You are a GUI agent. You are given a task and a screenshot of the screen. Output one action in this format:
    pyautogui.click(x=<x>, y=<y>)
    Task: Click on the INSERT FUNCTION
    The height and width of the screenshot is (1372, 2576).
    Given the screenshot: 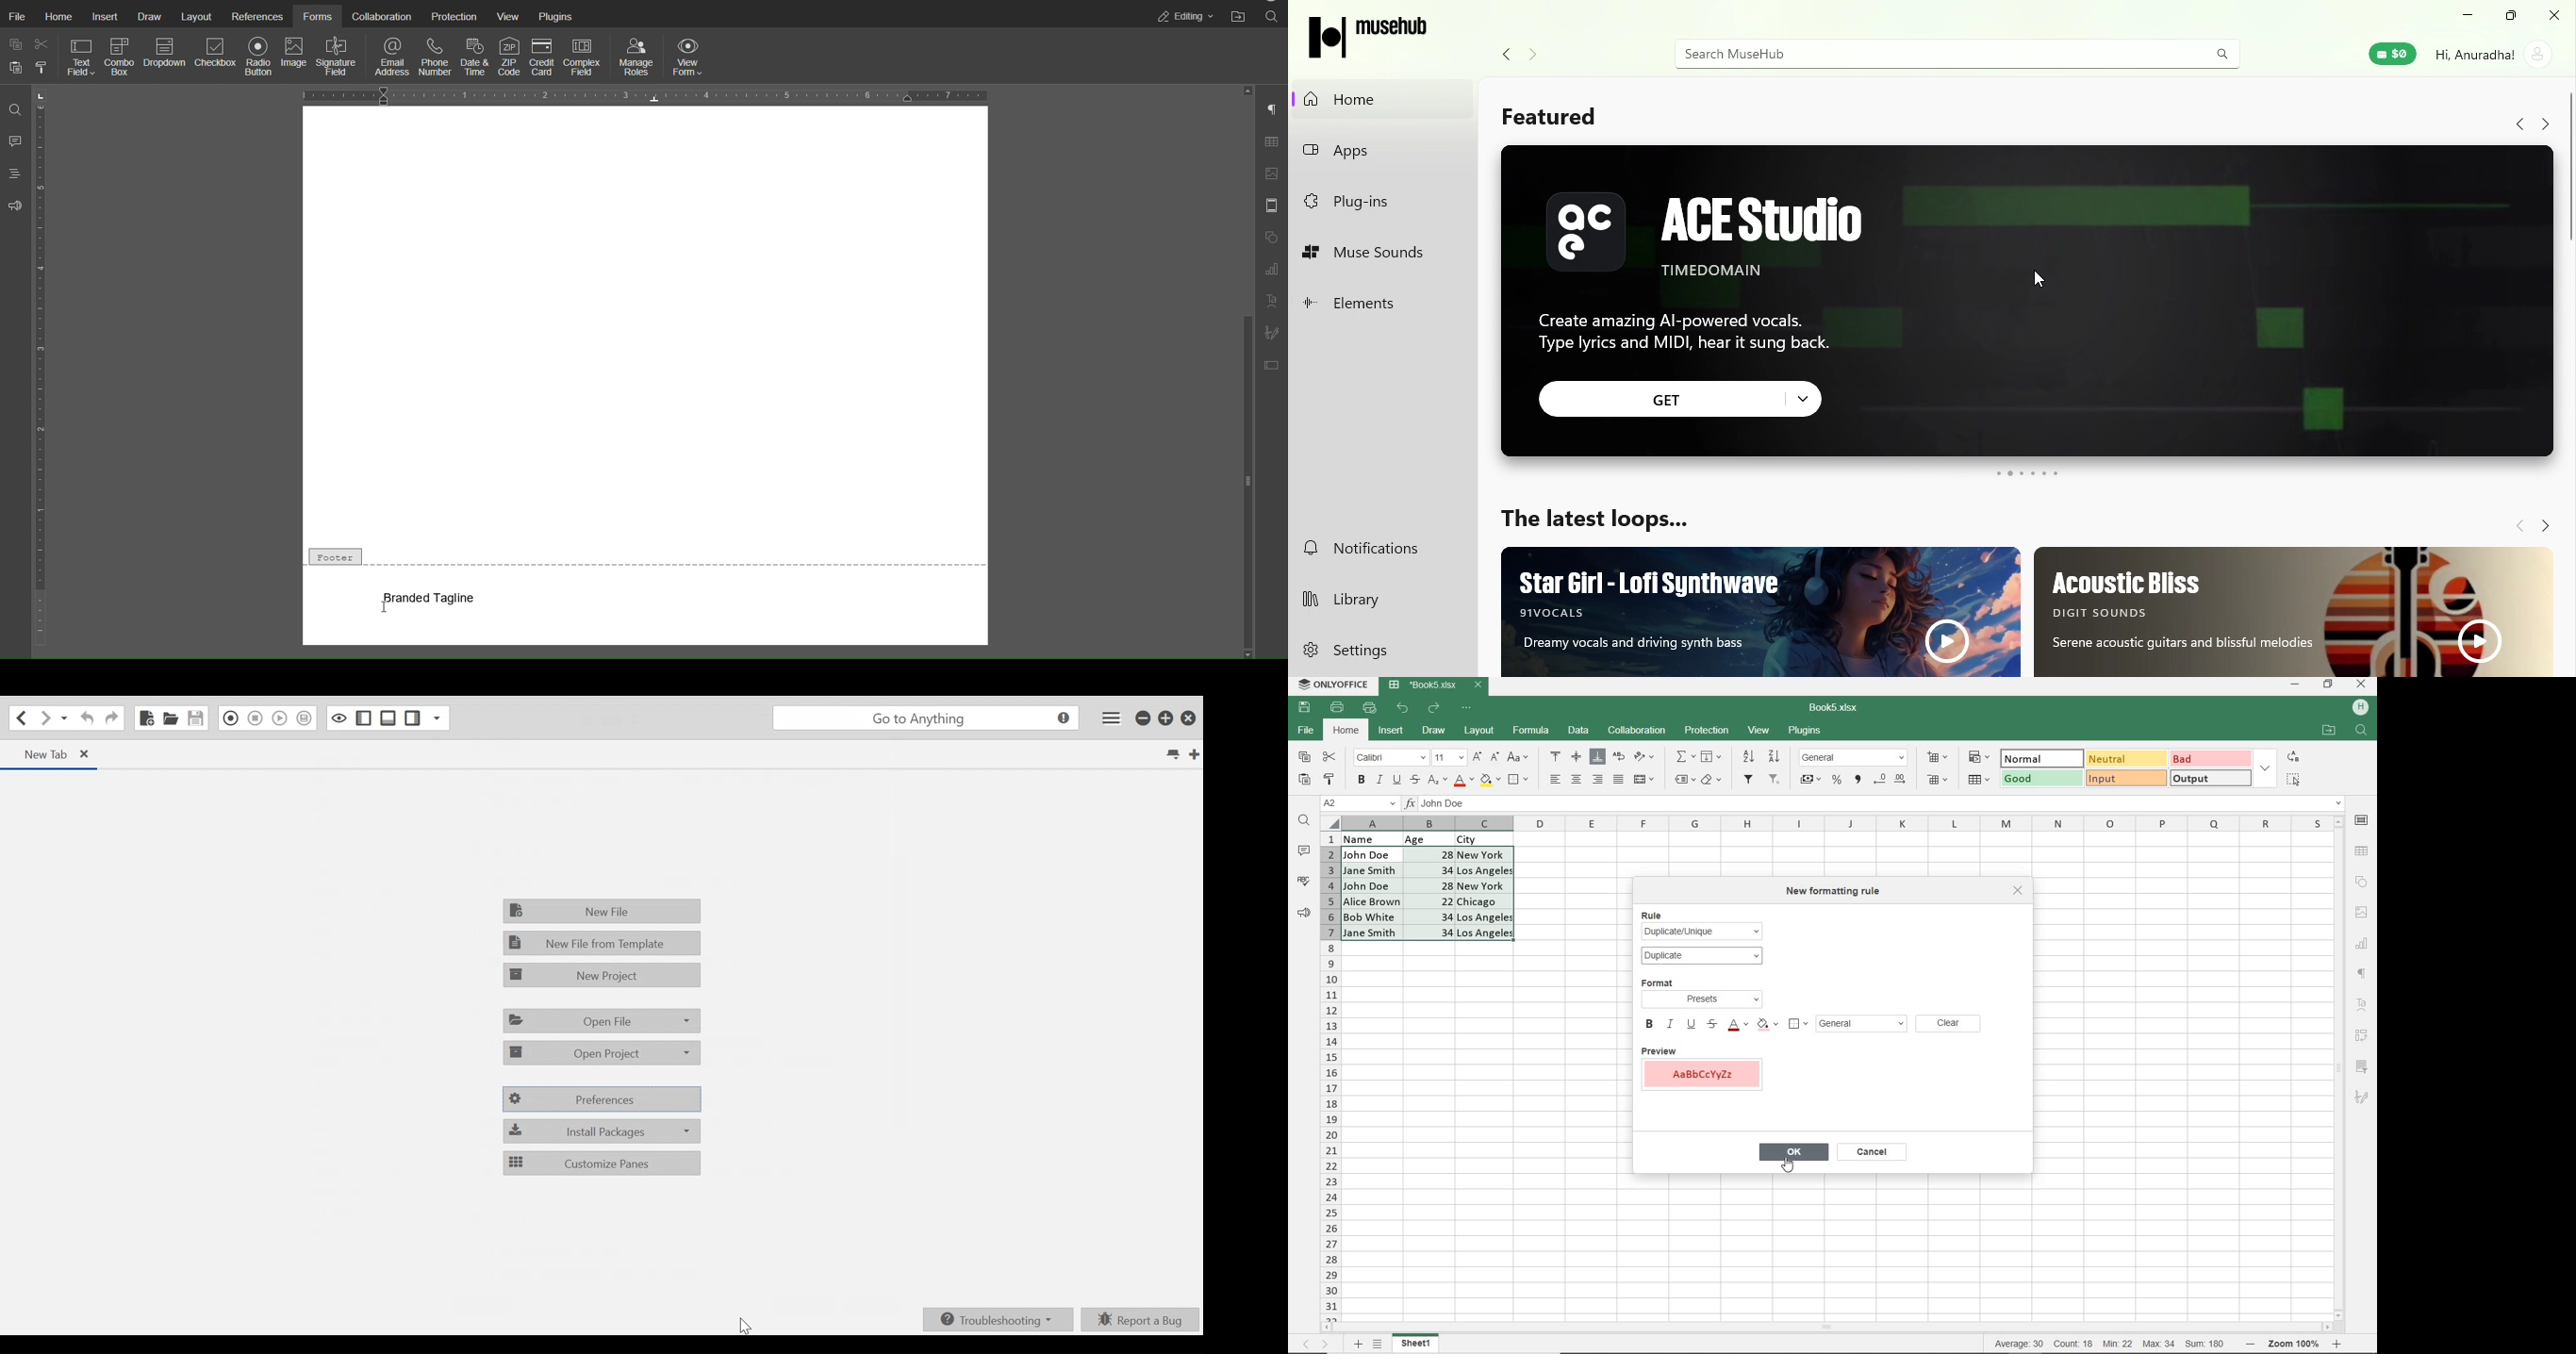 What is the action you would take?
    pyautogui.click(x=1686, y=756)
    